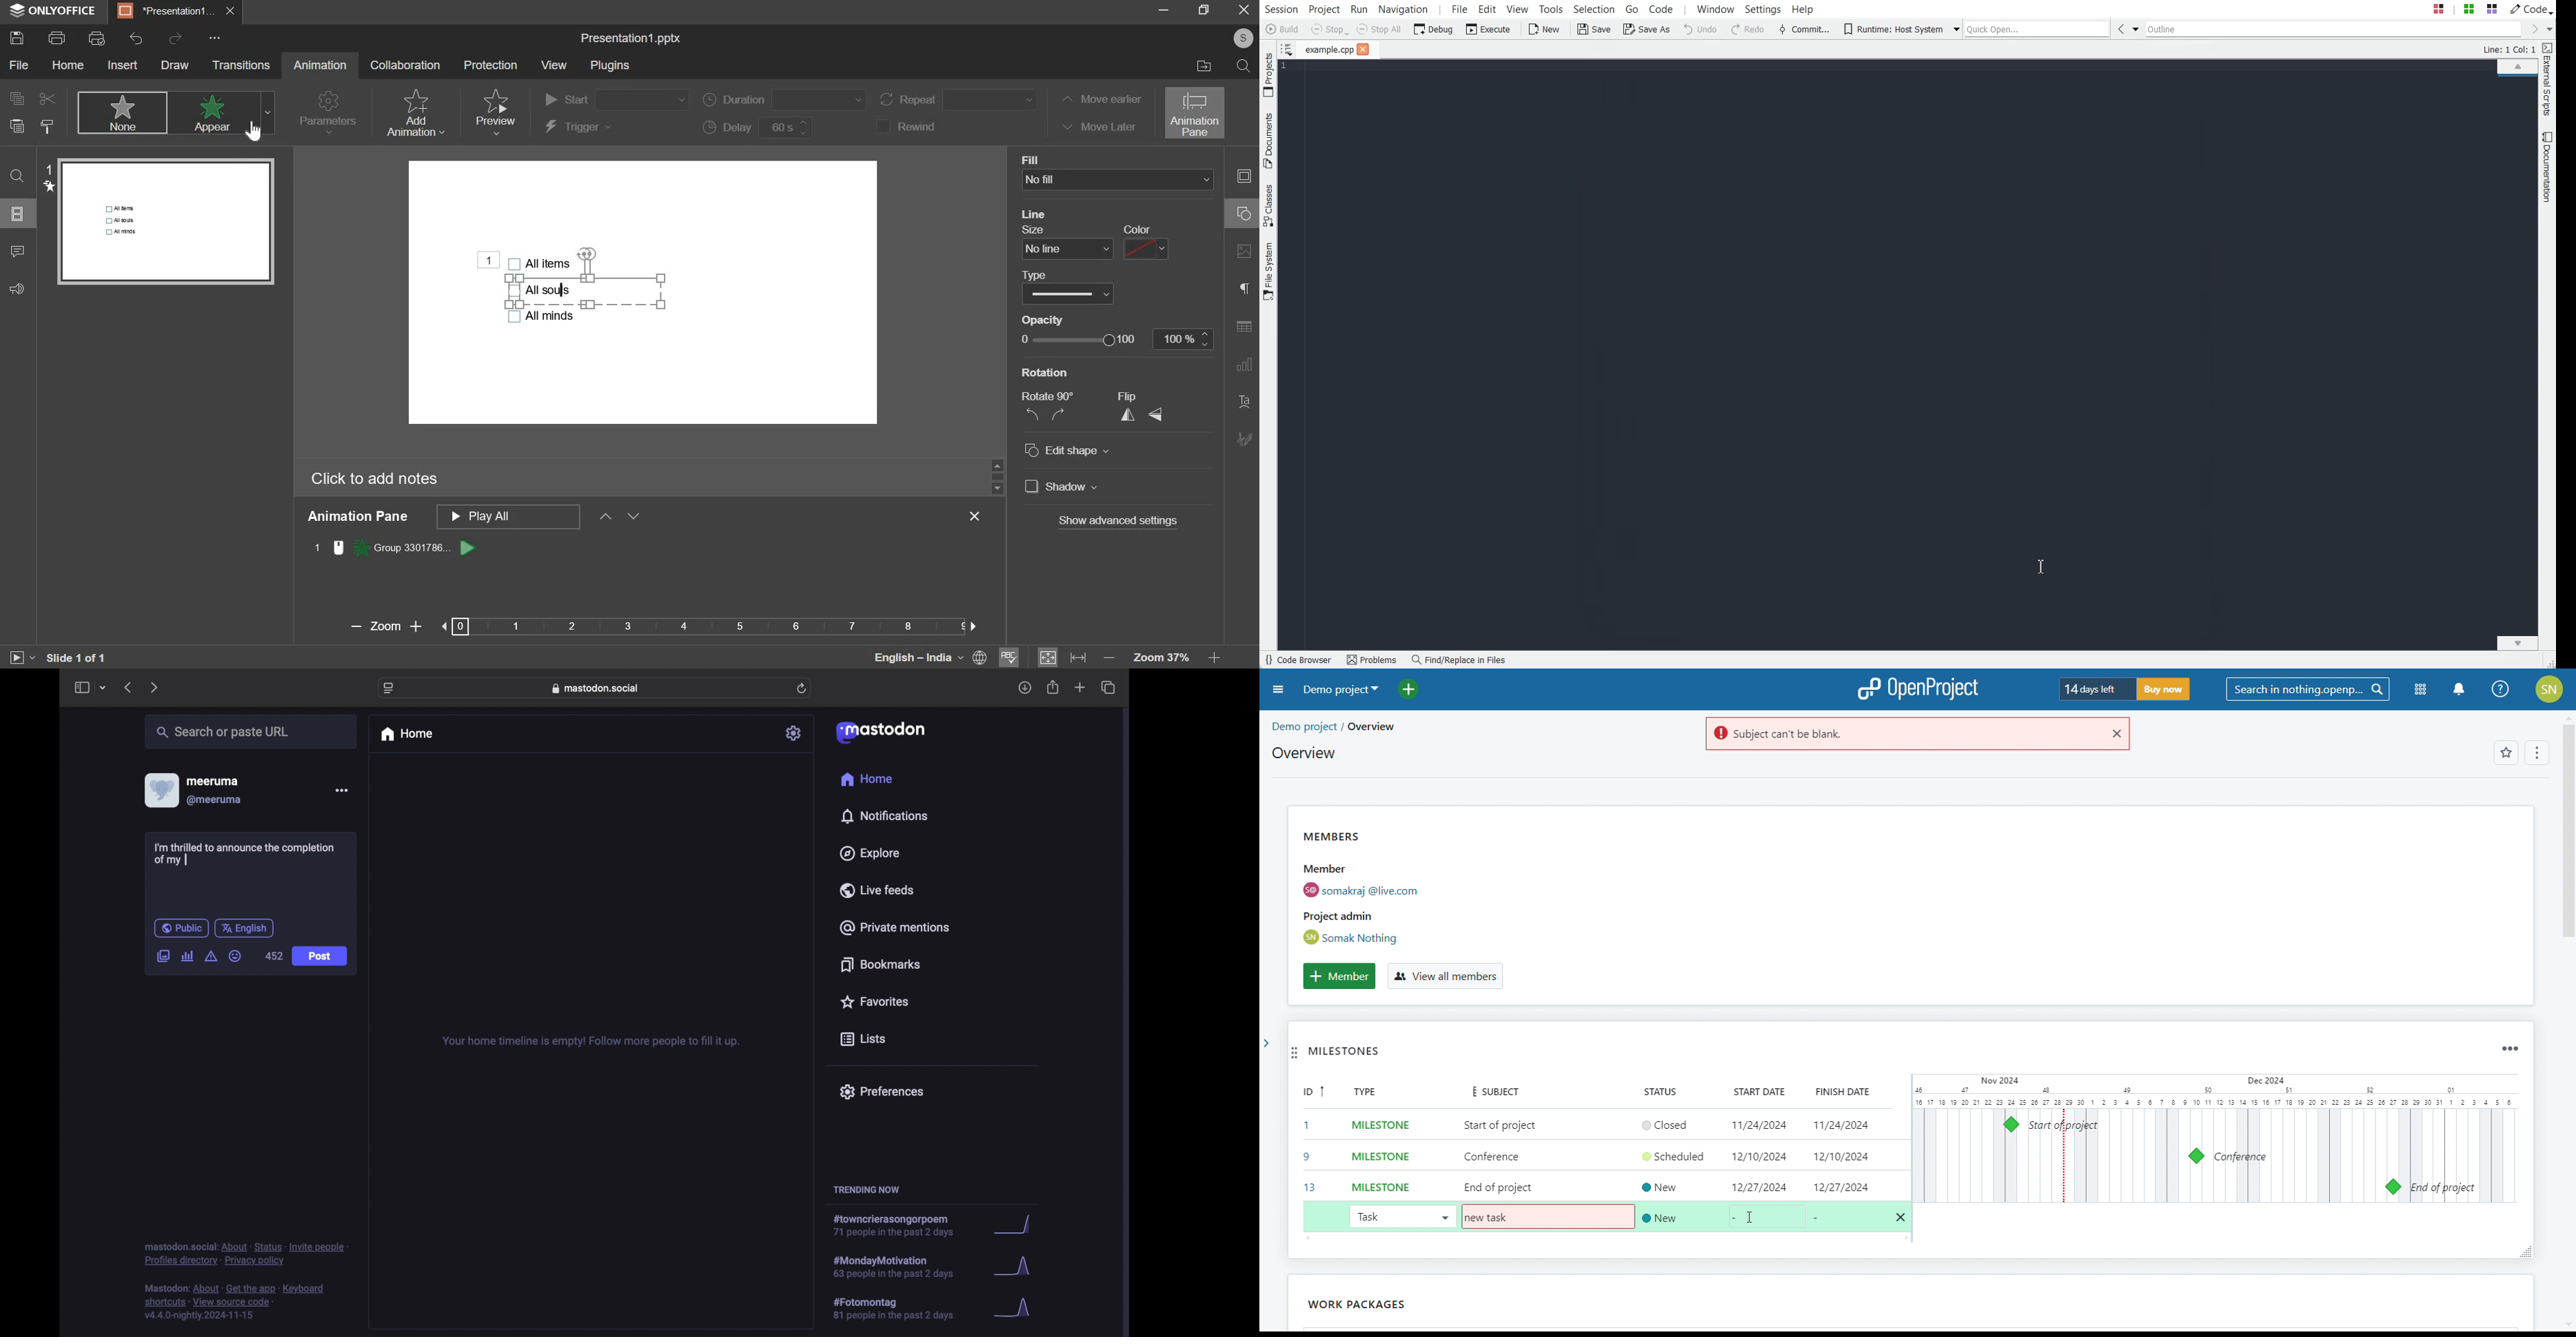 Image resolution: width=2576 pixels, height=1344 pixels. I want to click on set type, so click(1373, 1155).